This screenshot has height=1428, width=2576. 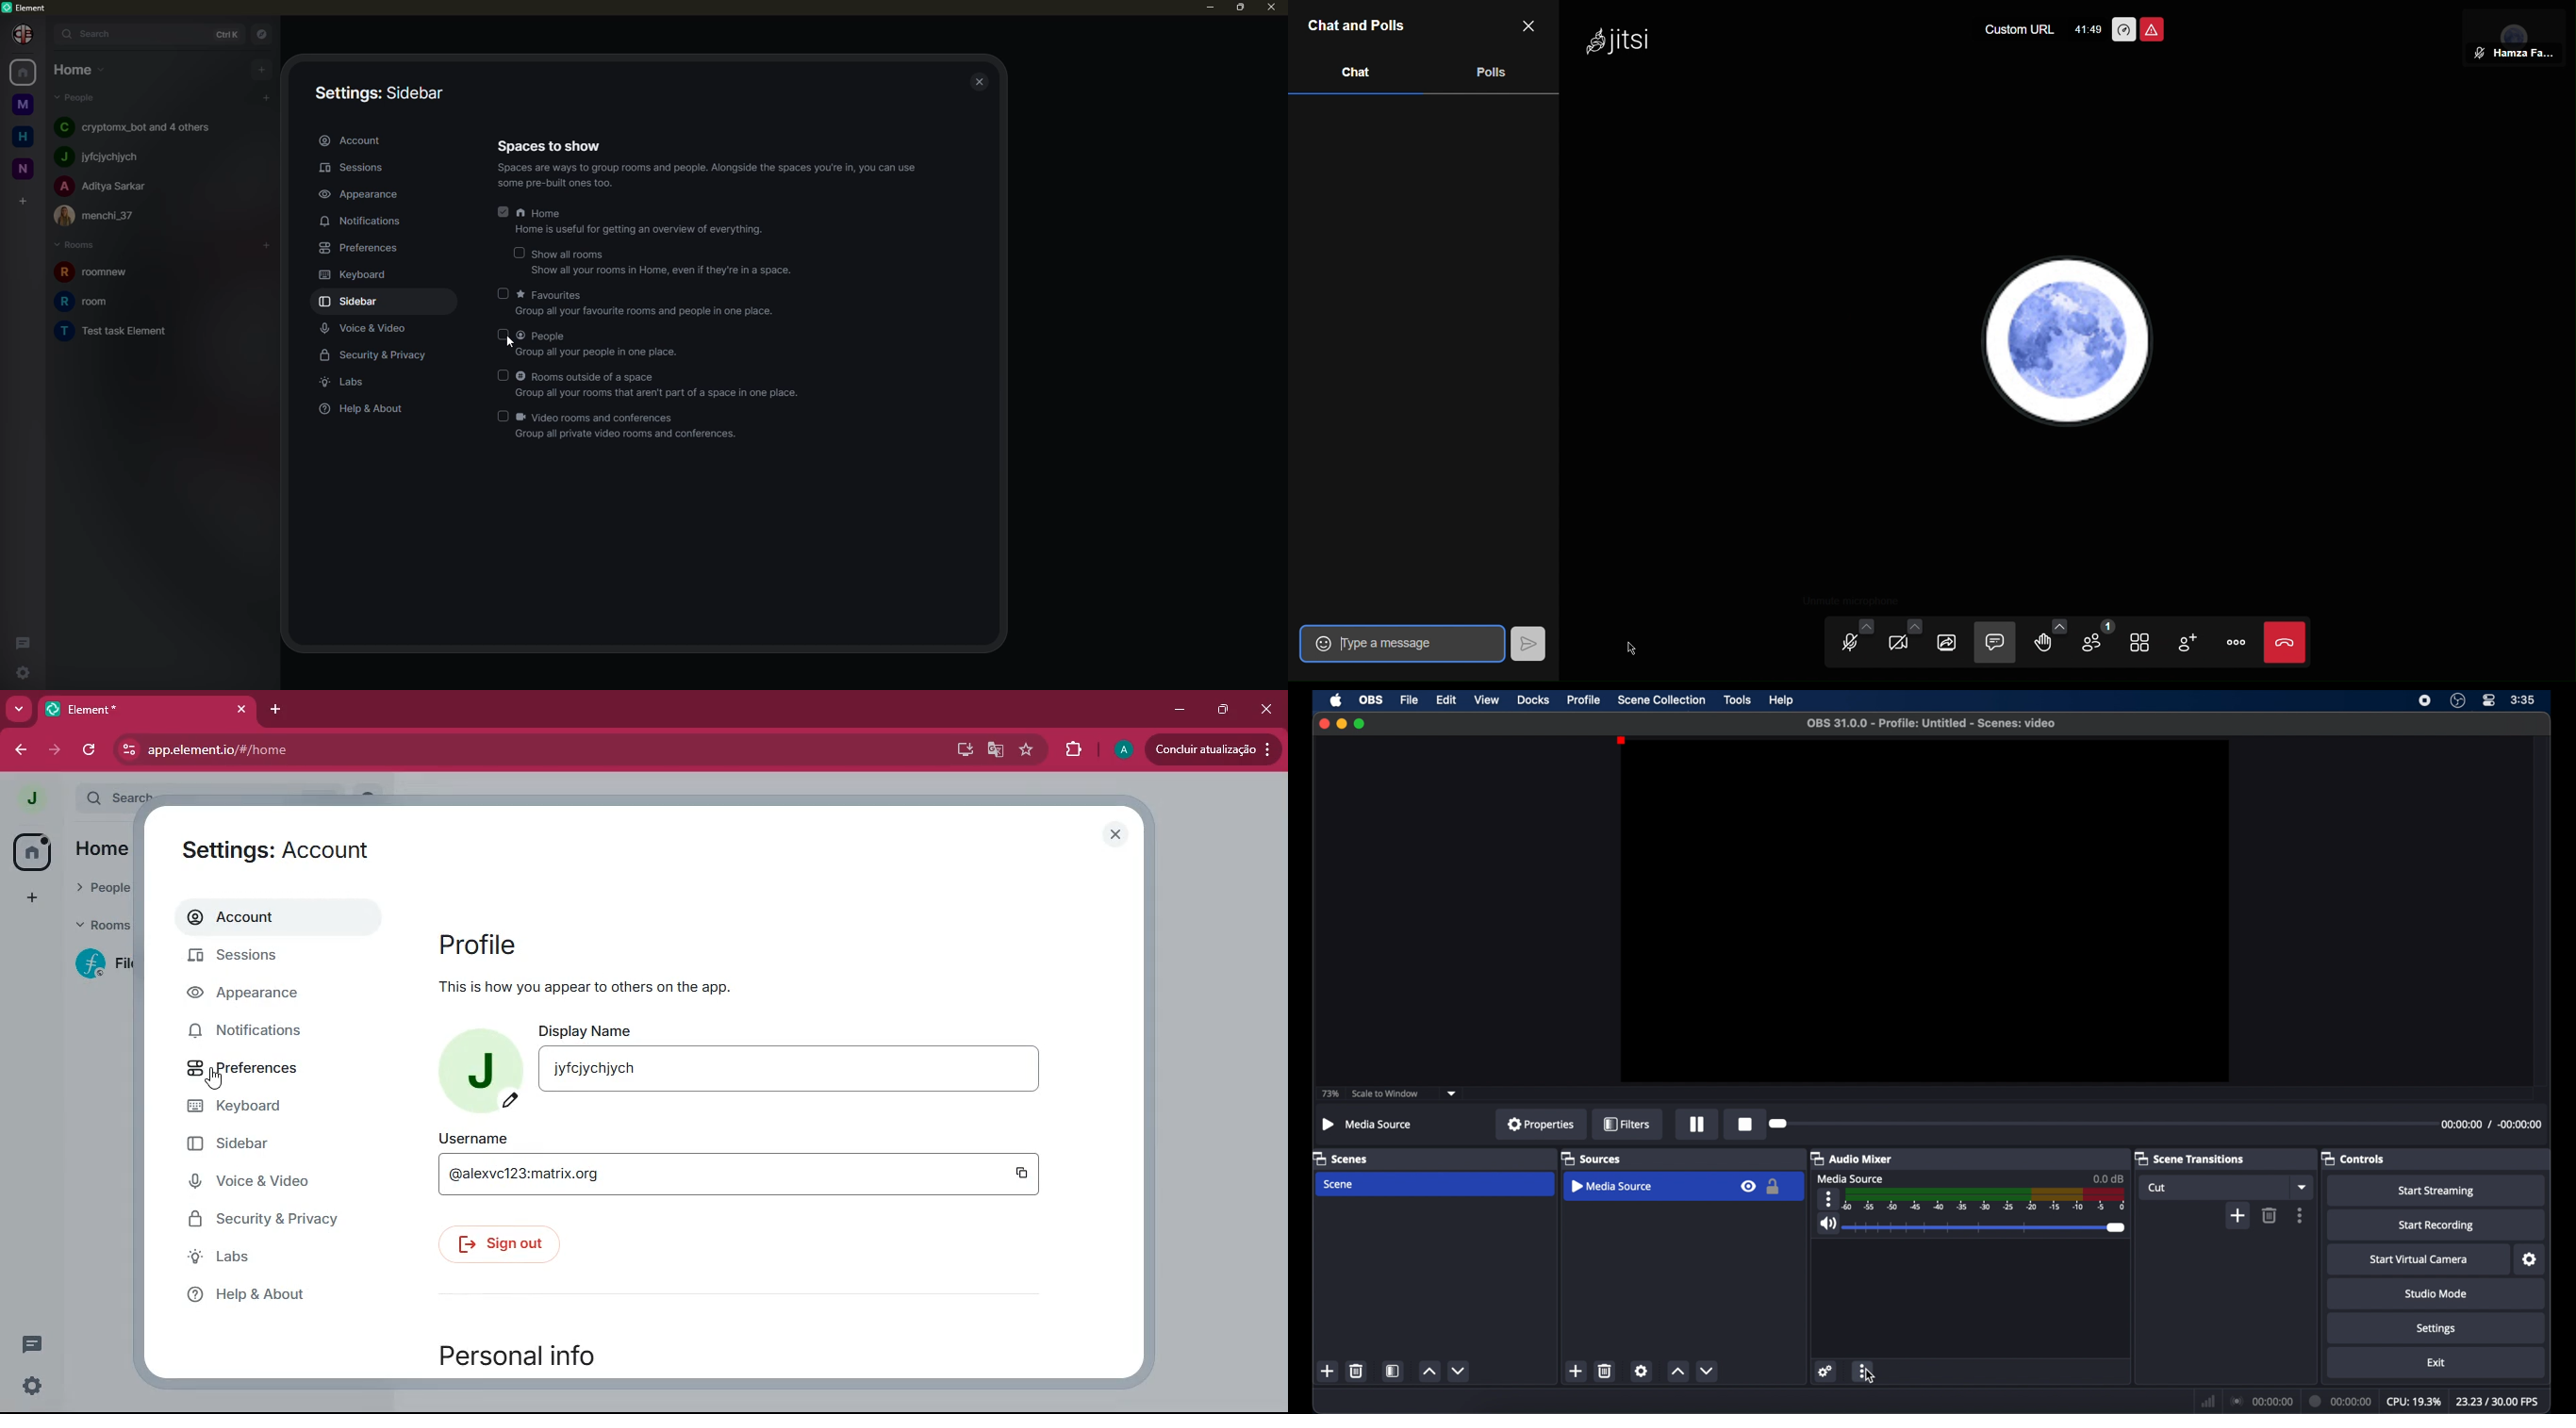 What do you see at coordinates (97, 928) in the screenshot?
I see `rooms` at bounding box center [97, 928].